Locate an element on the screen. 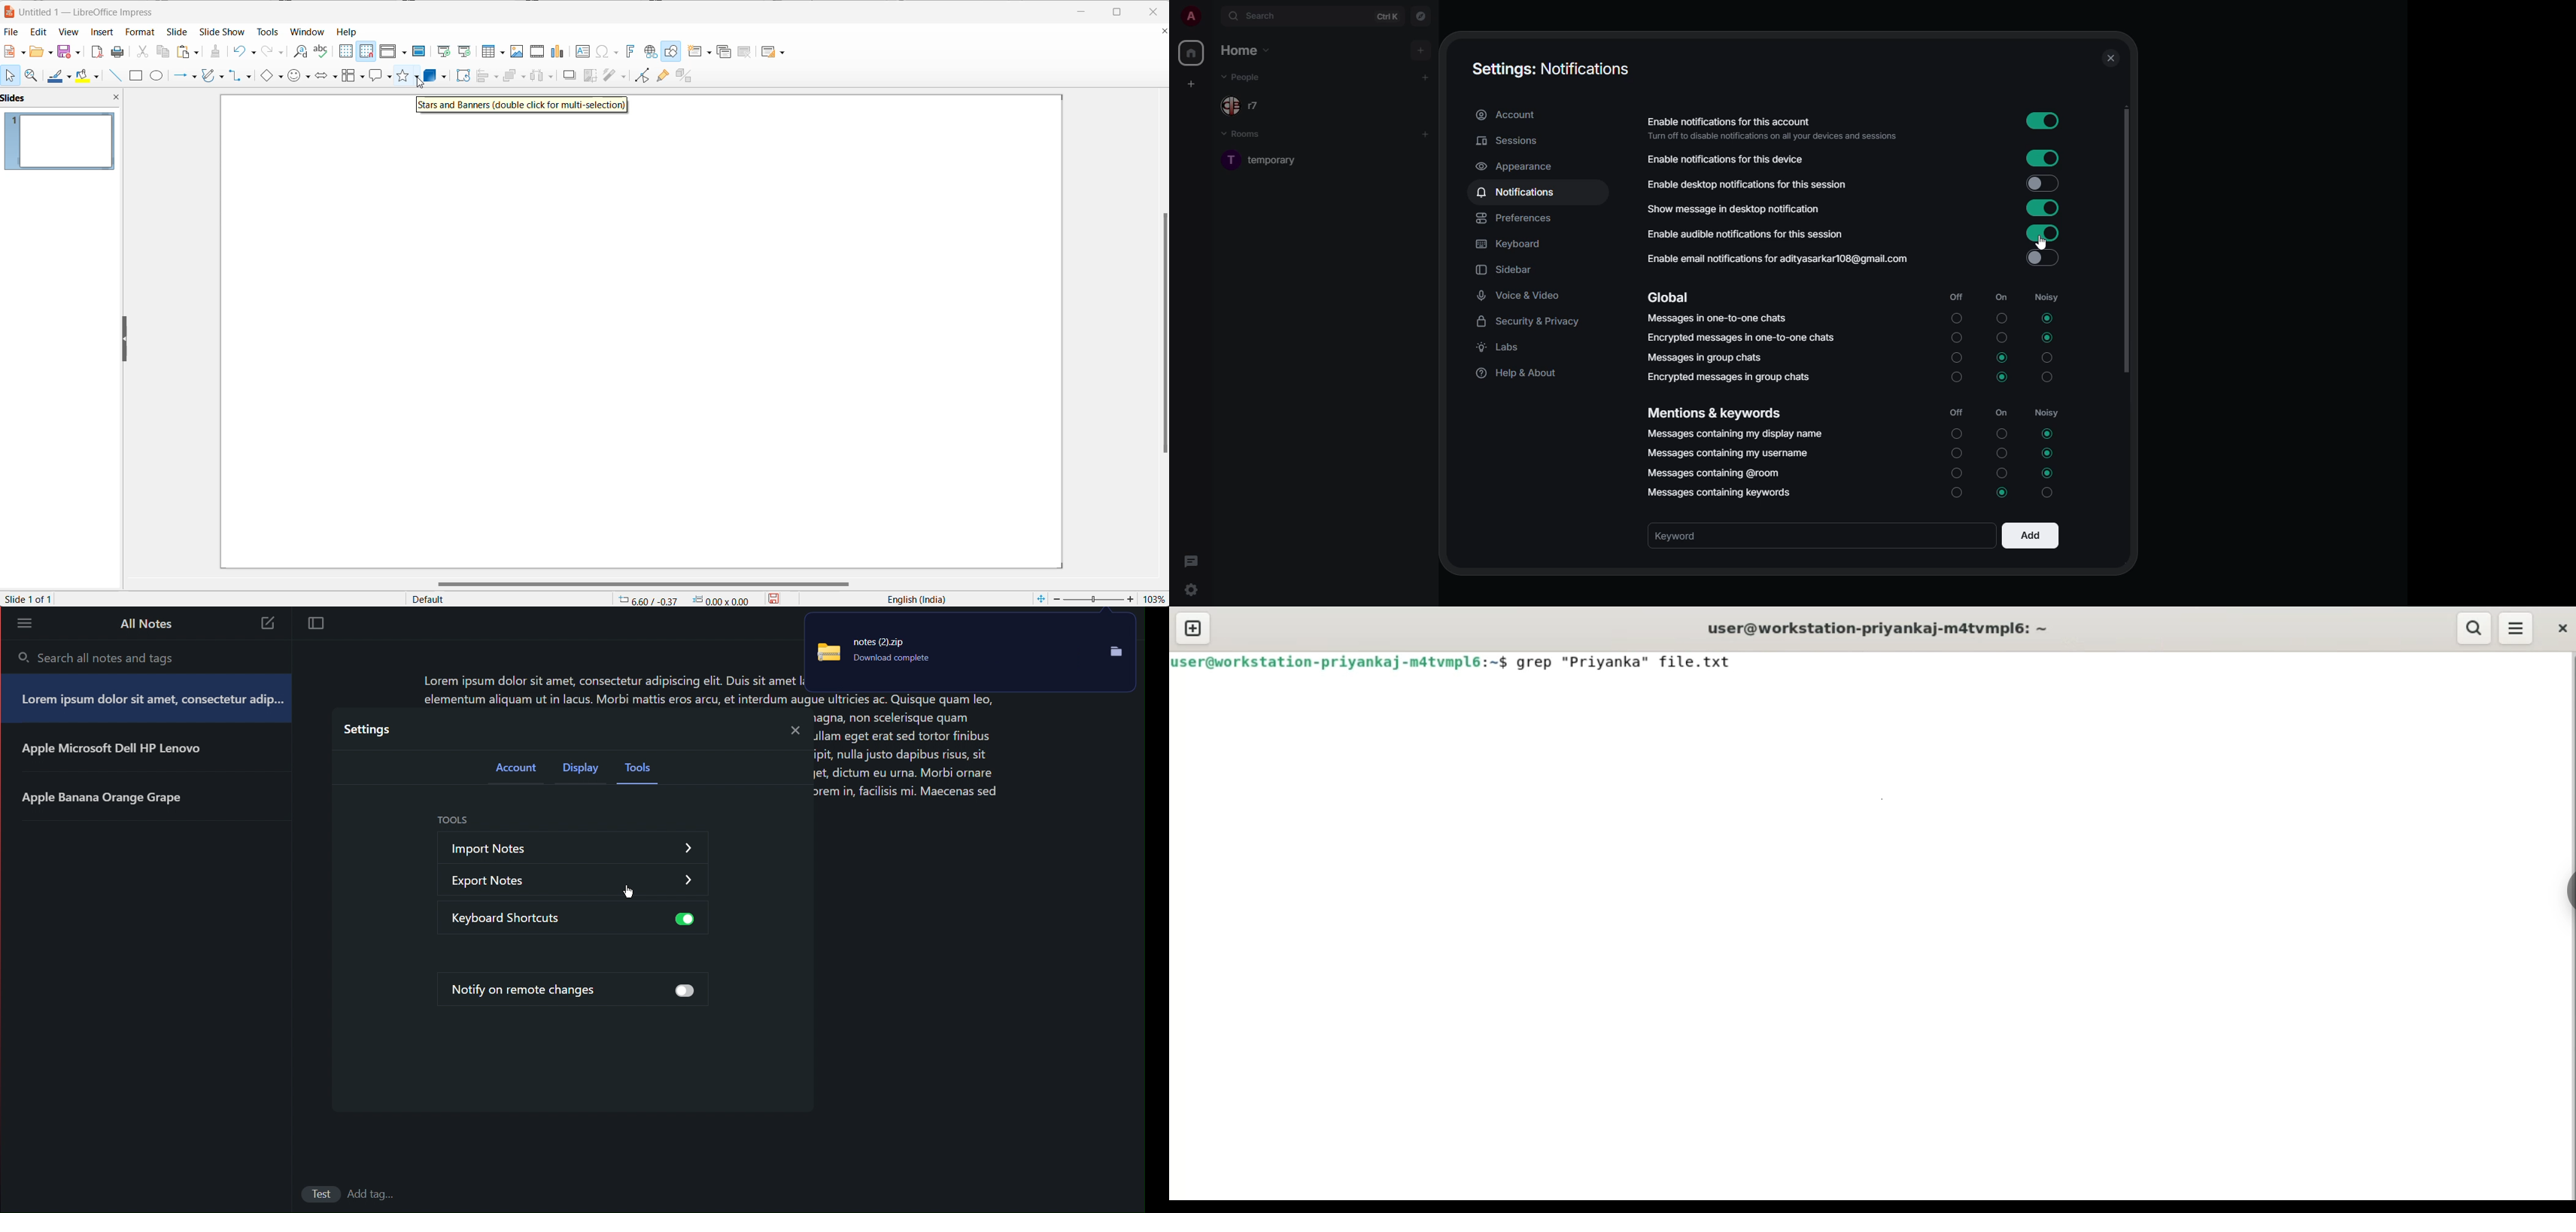 This screenshot has width=2576, height=1232. stars and banners(double click for multi-selection) is located at coordinates (523, 106).